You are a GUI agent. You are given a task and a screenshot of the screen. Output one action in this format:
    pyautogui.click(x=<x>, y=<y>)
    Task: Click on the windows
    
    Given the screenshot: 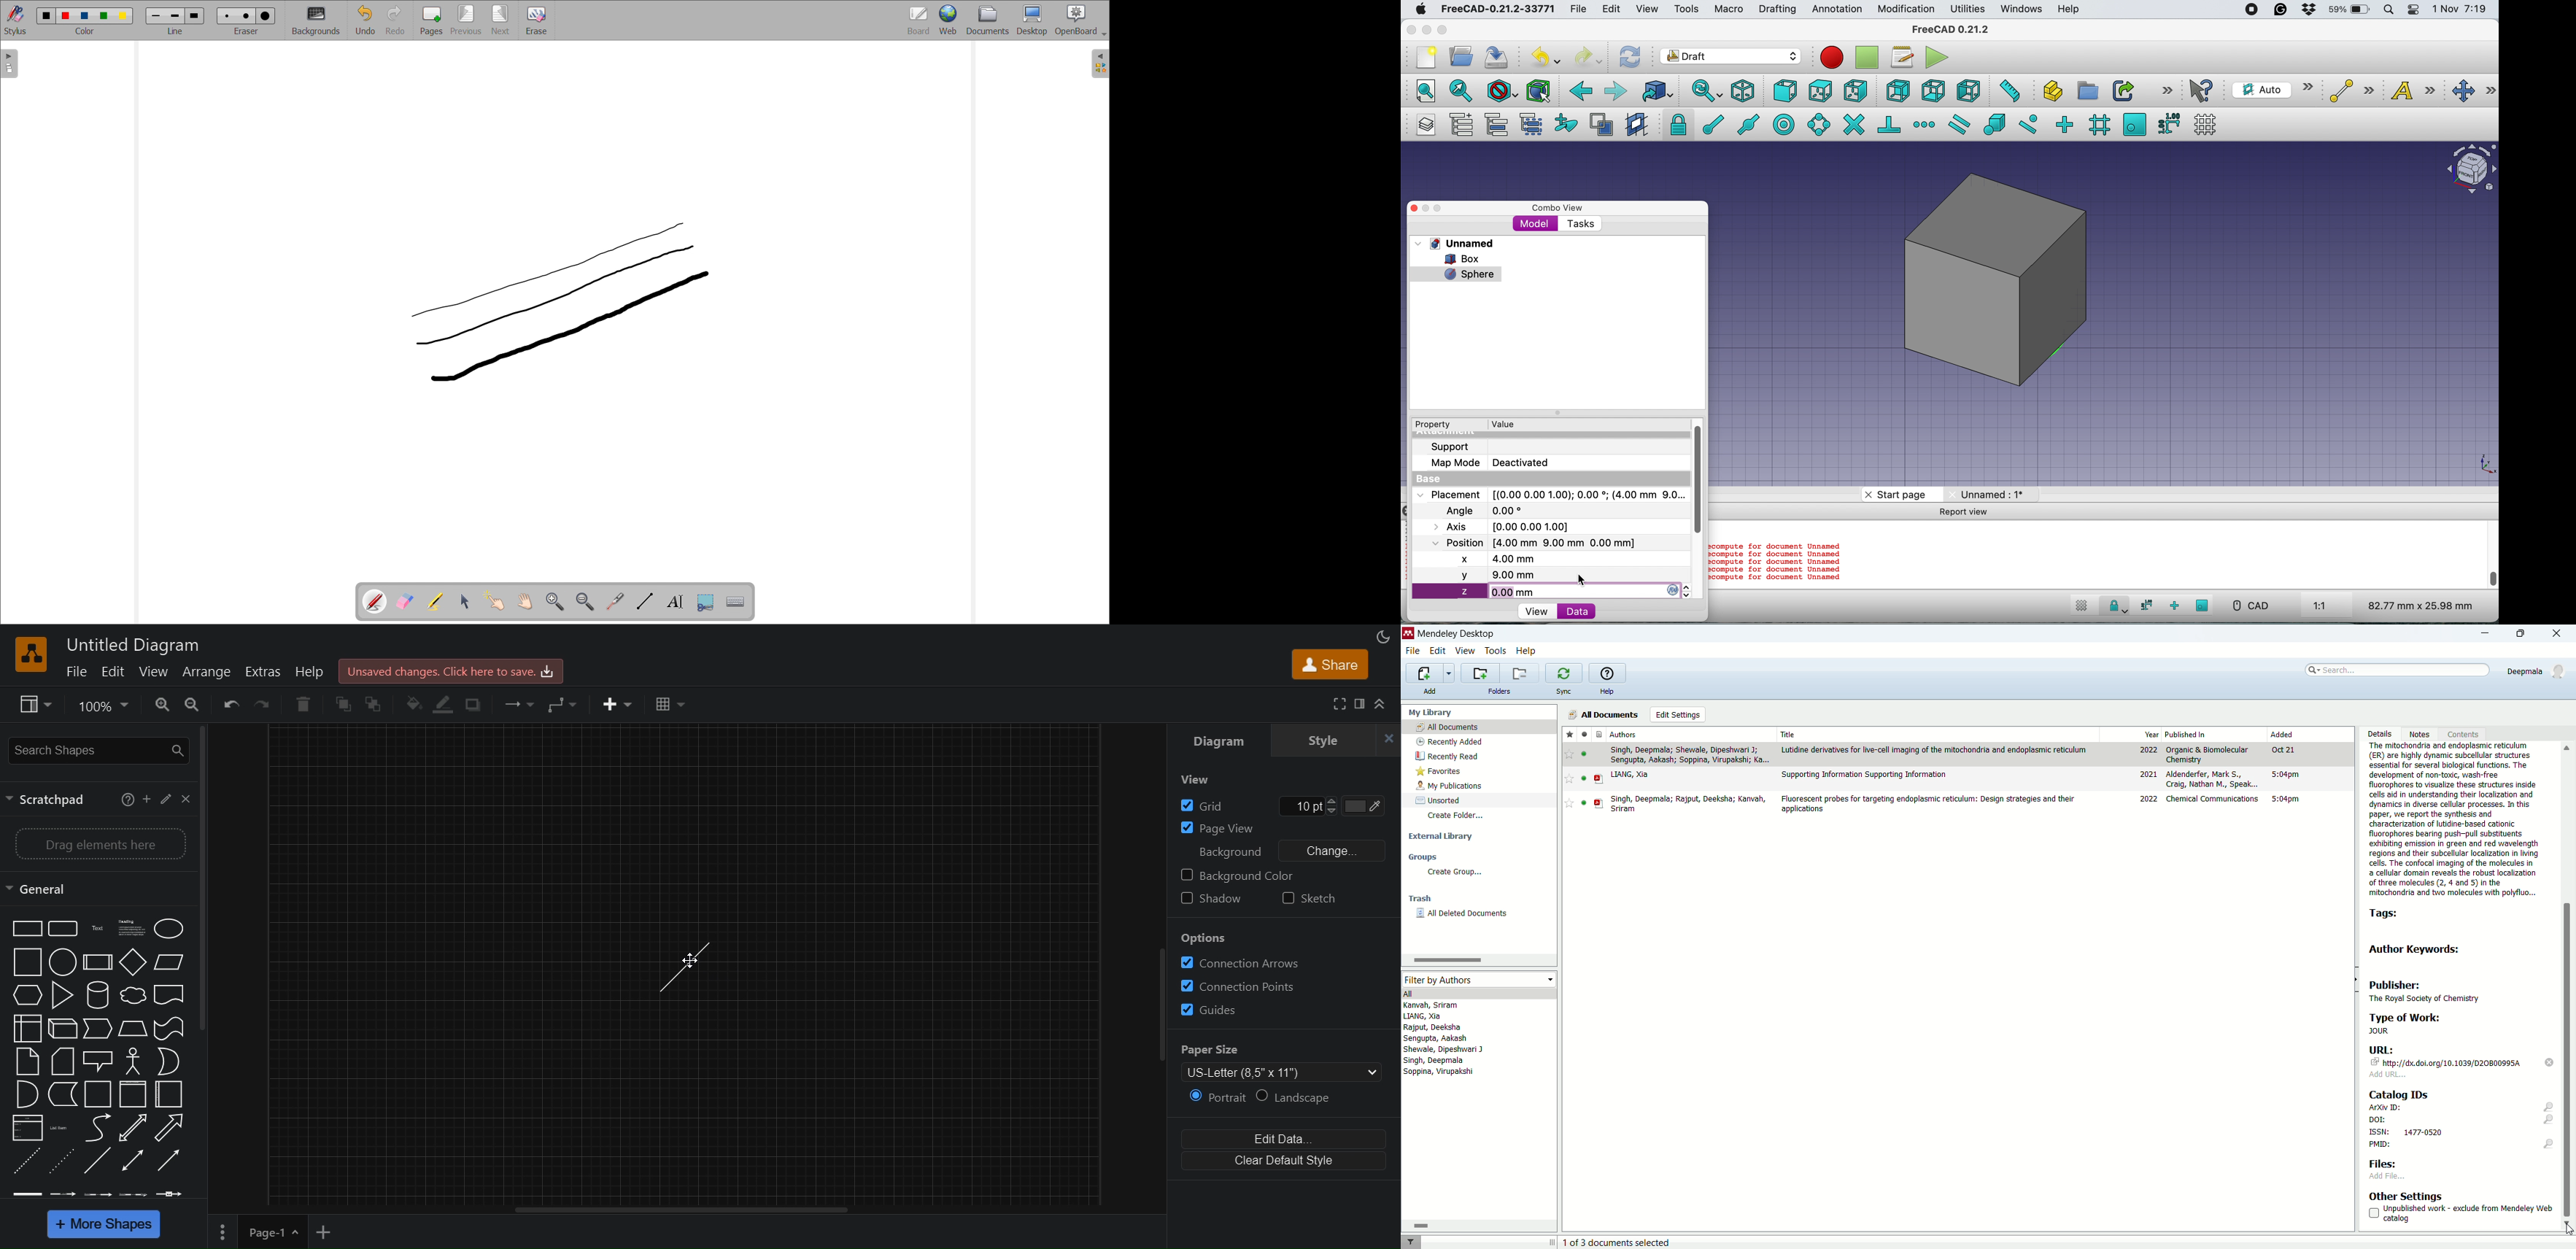 What is the action you would take?
    pyautogui.click(x=2023, y=9)
    